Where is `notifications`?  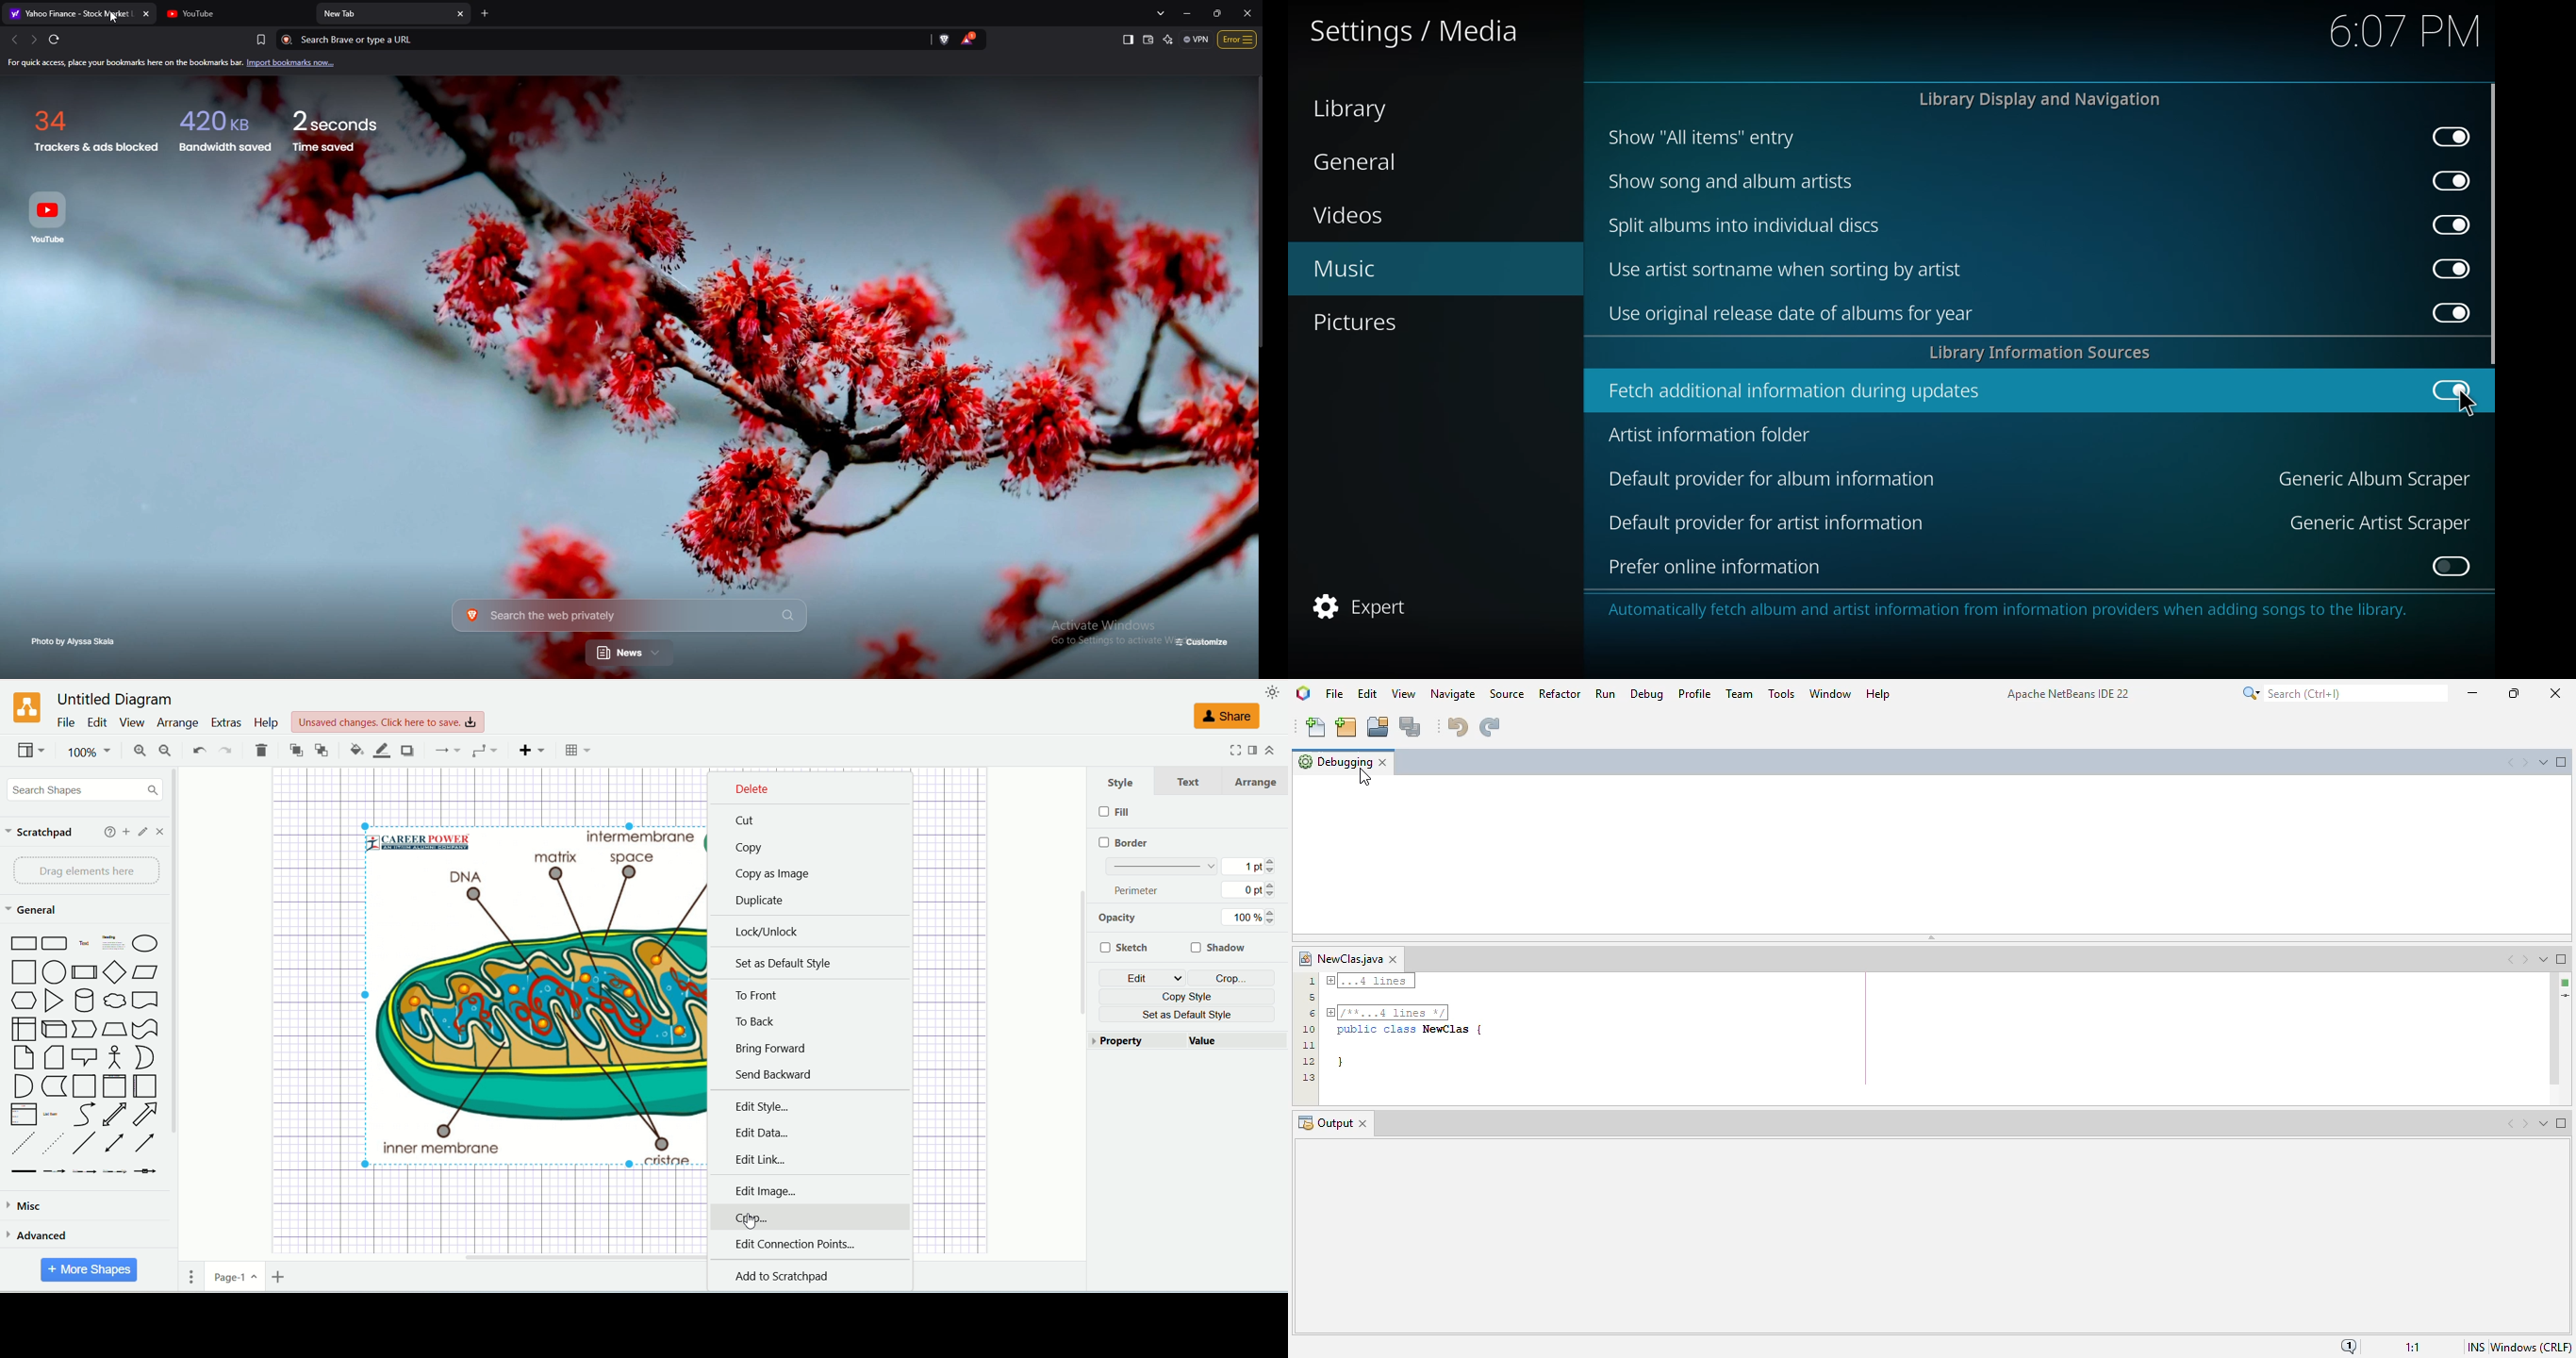
notifications is located at coordinates (2350, 1346).